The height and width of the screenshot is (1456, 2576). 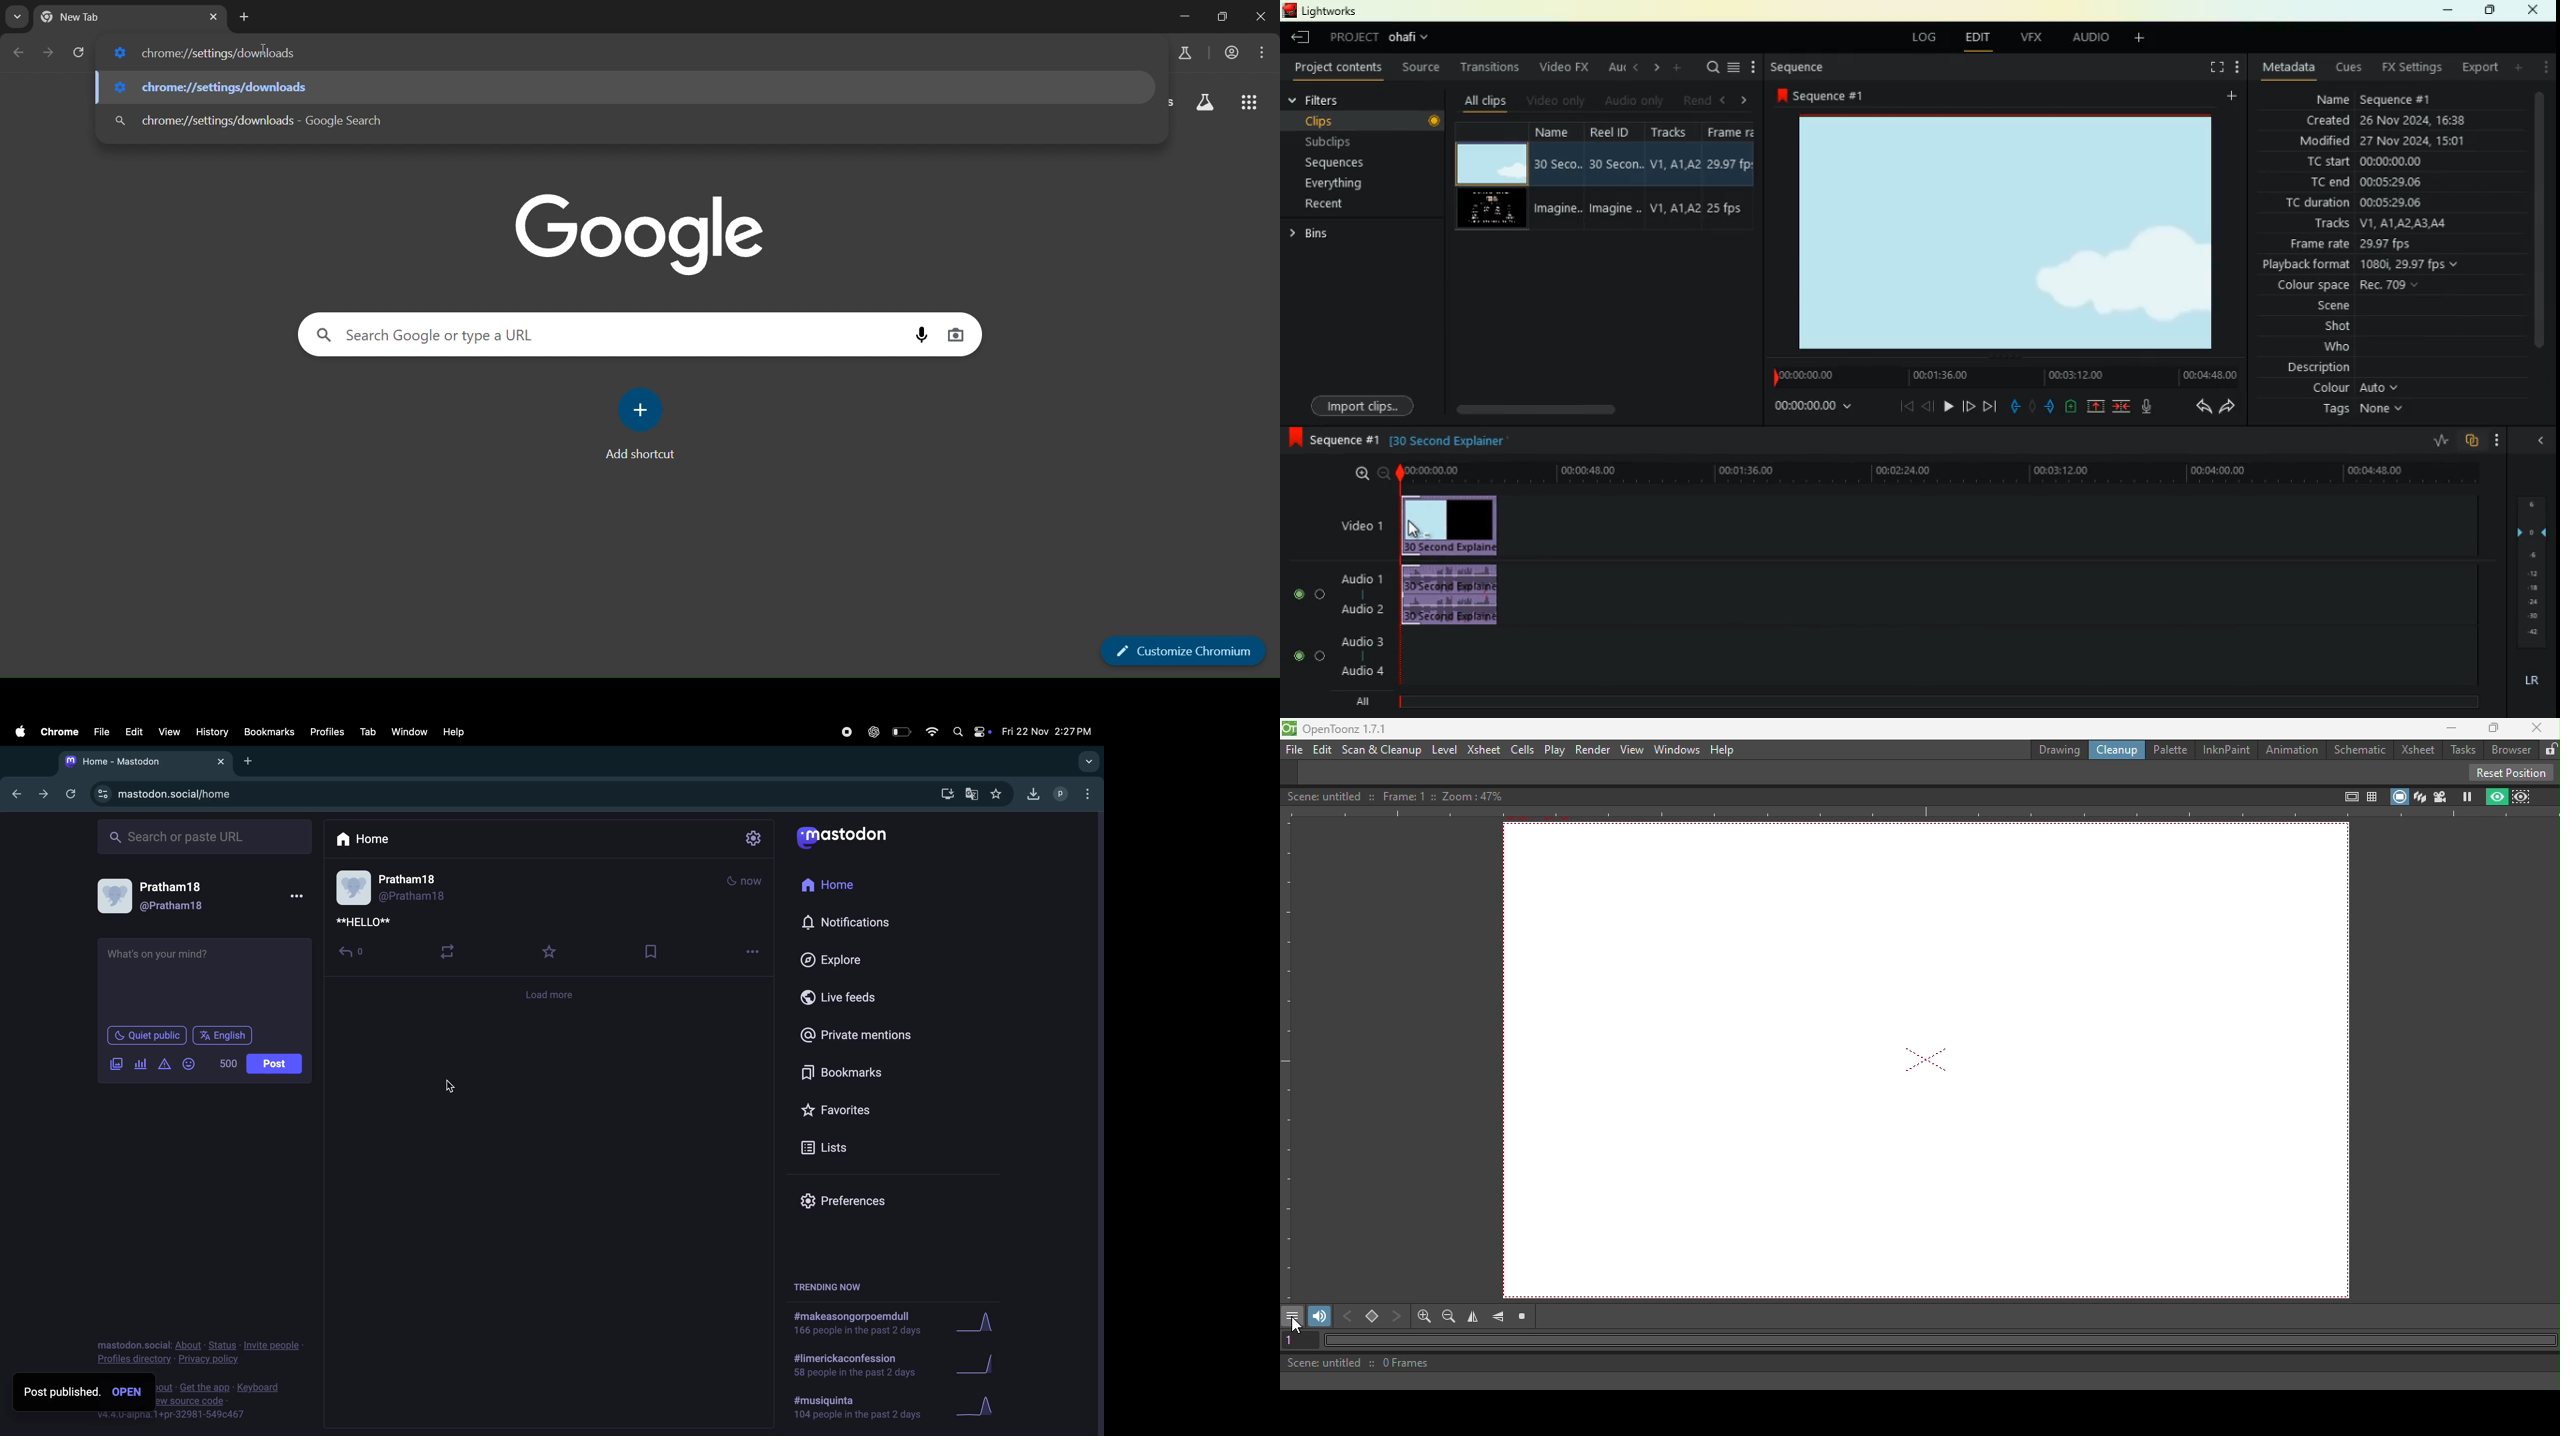 I want to click on chrome://settings/downloads, so click(x=208, y=89).